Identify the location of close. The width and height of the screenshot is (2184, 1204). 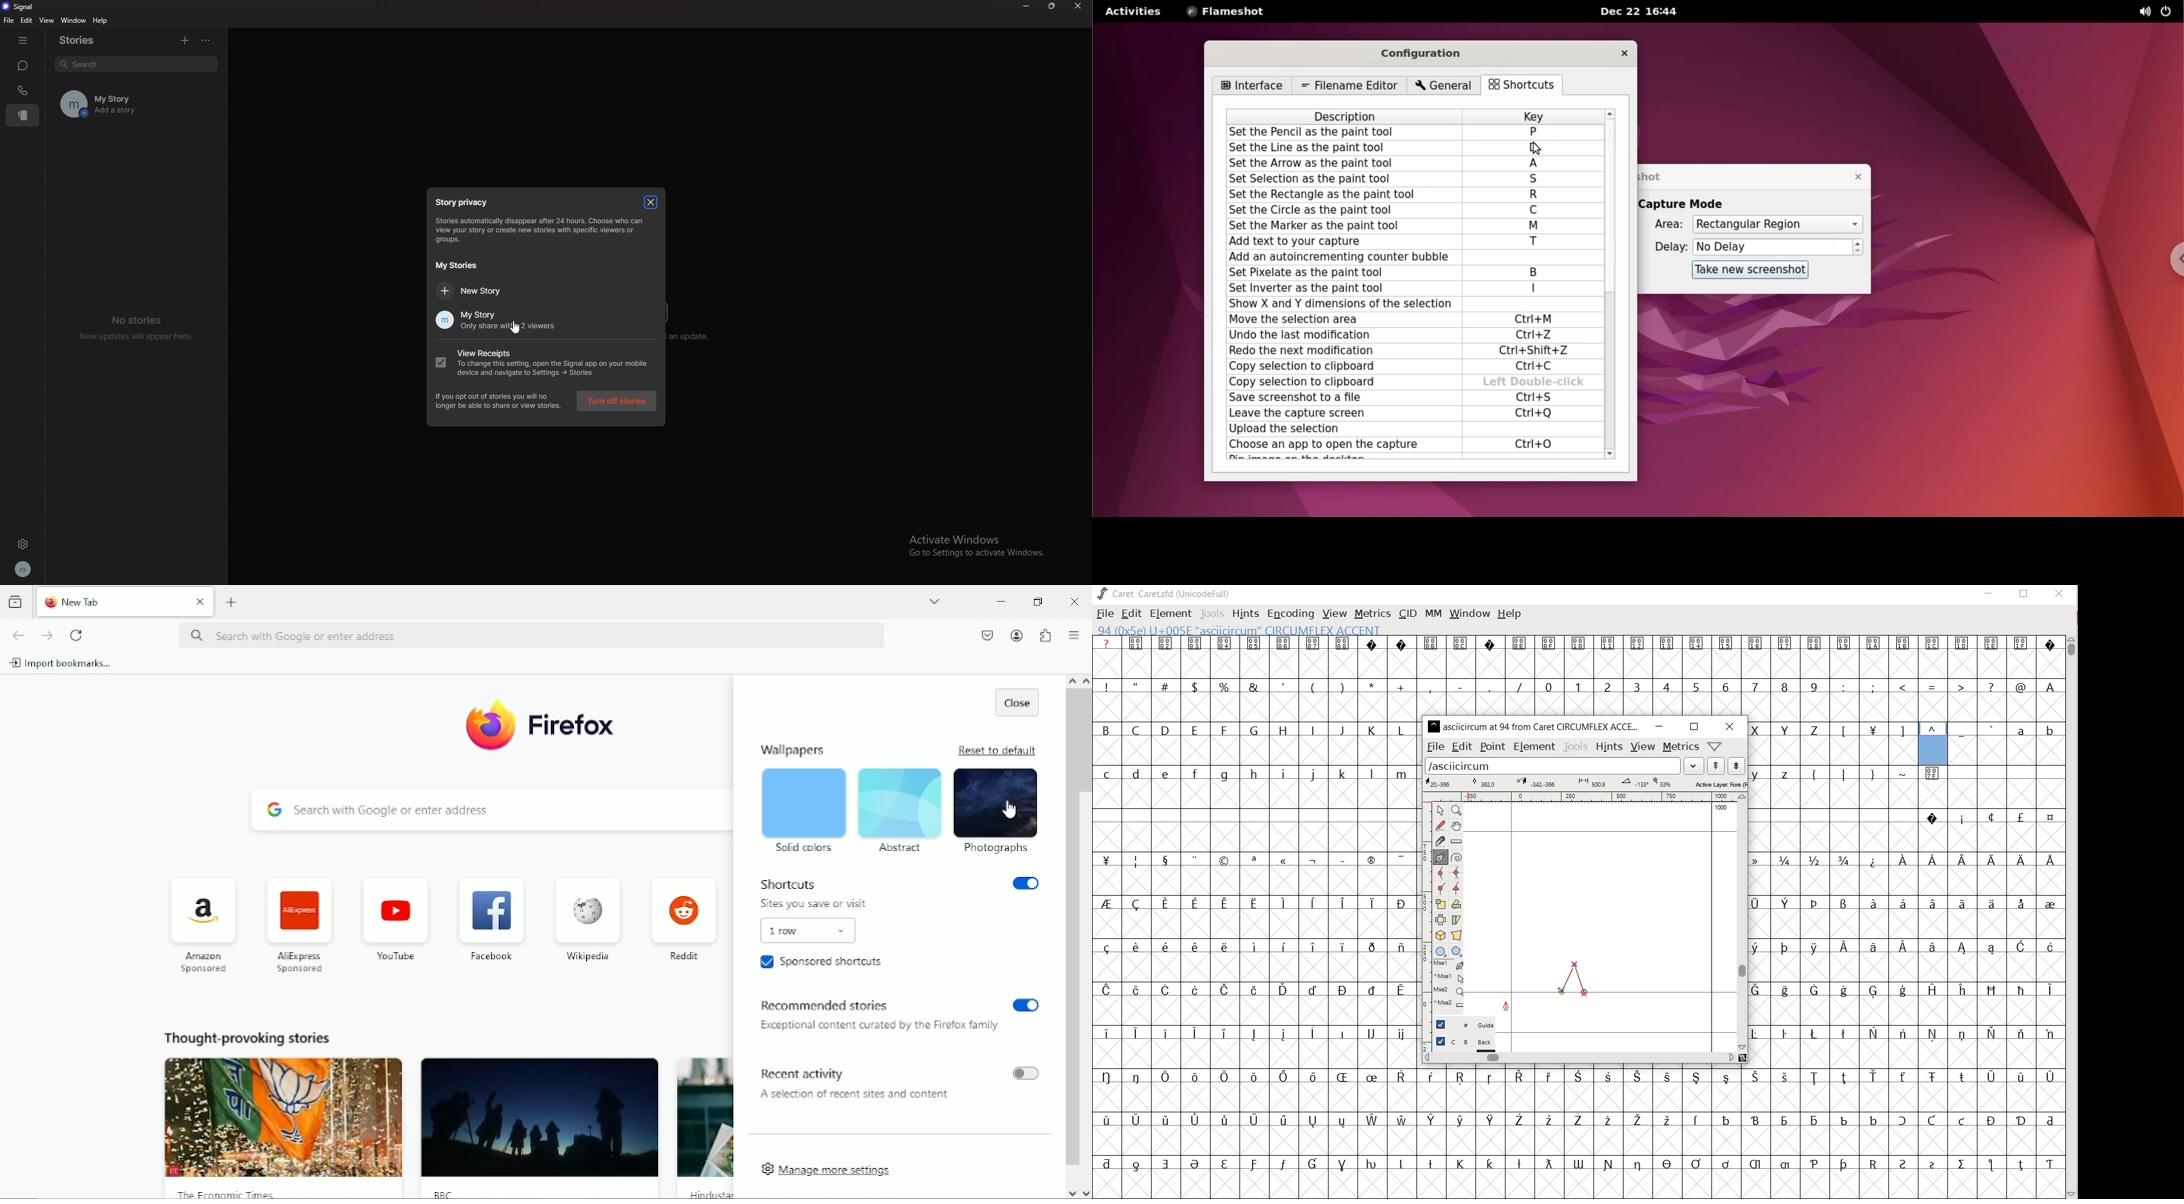
(1729, 726).